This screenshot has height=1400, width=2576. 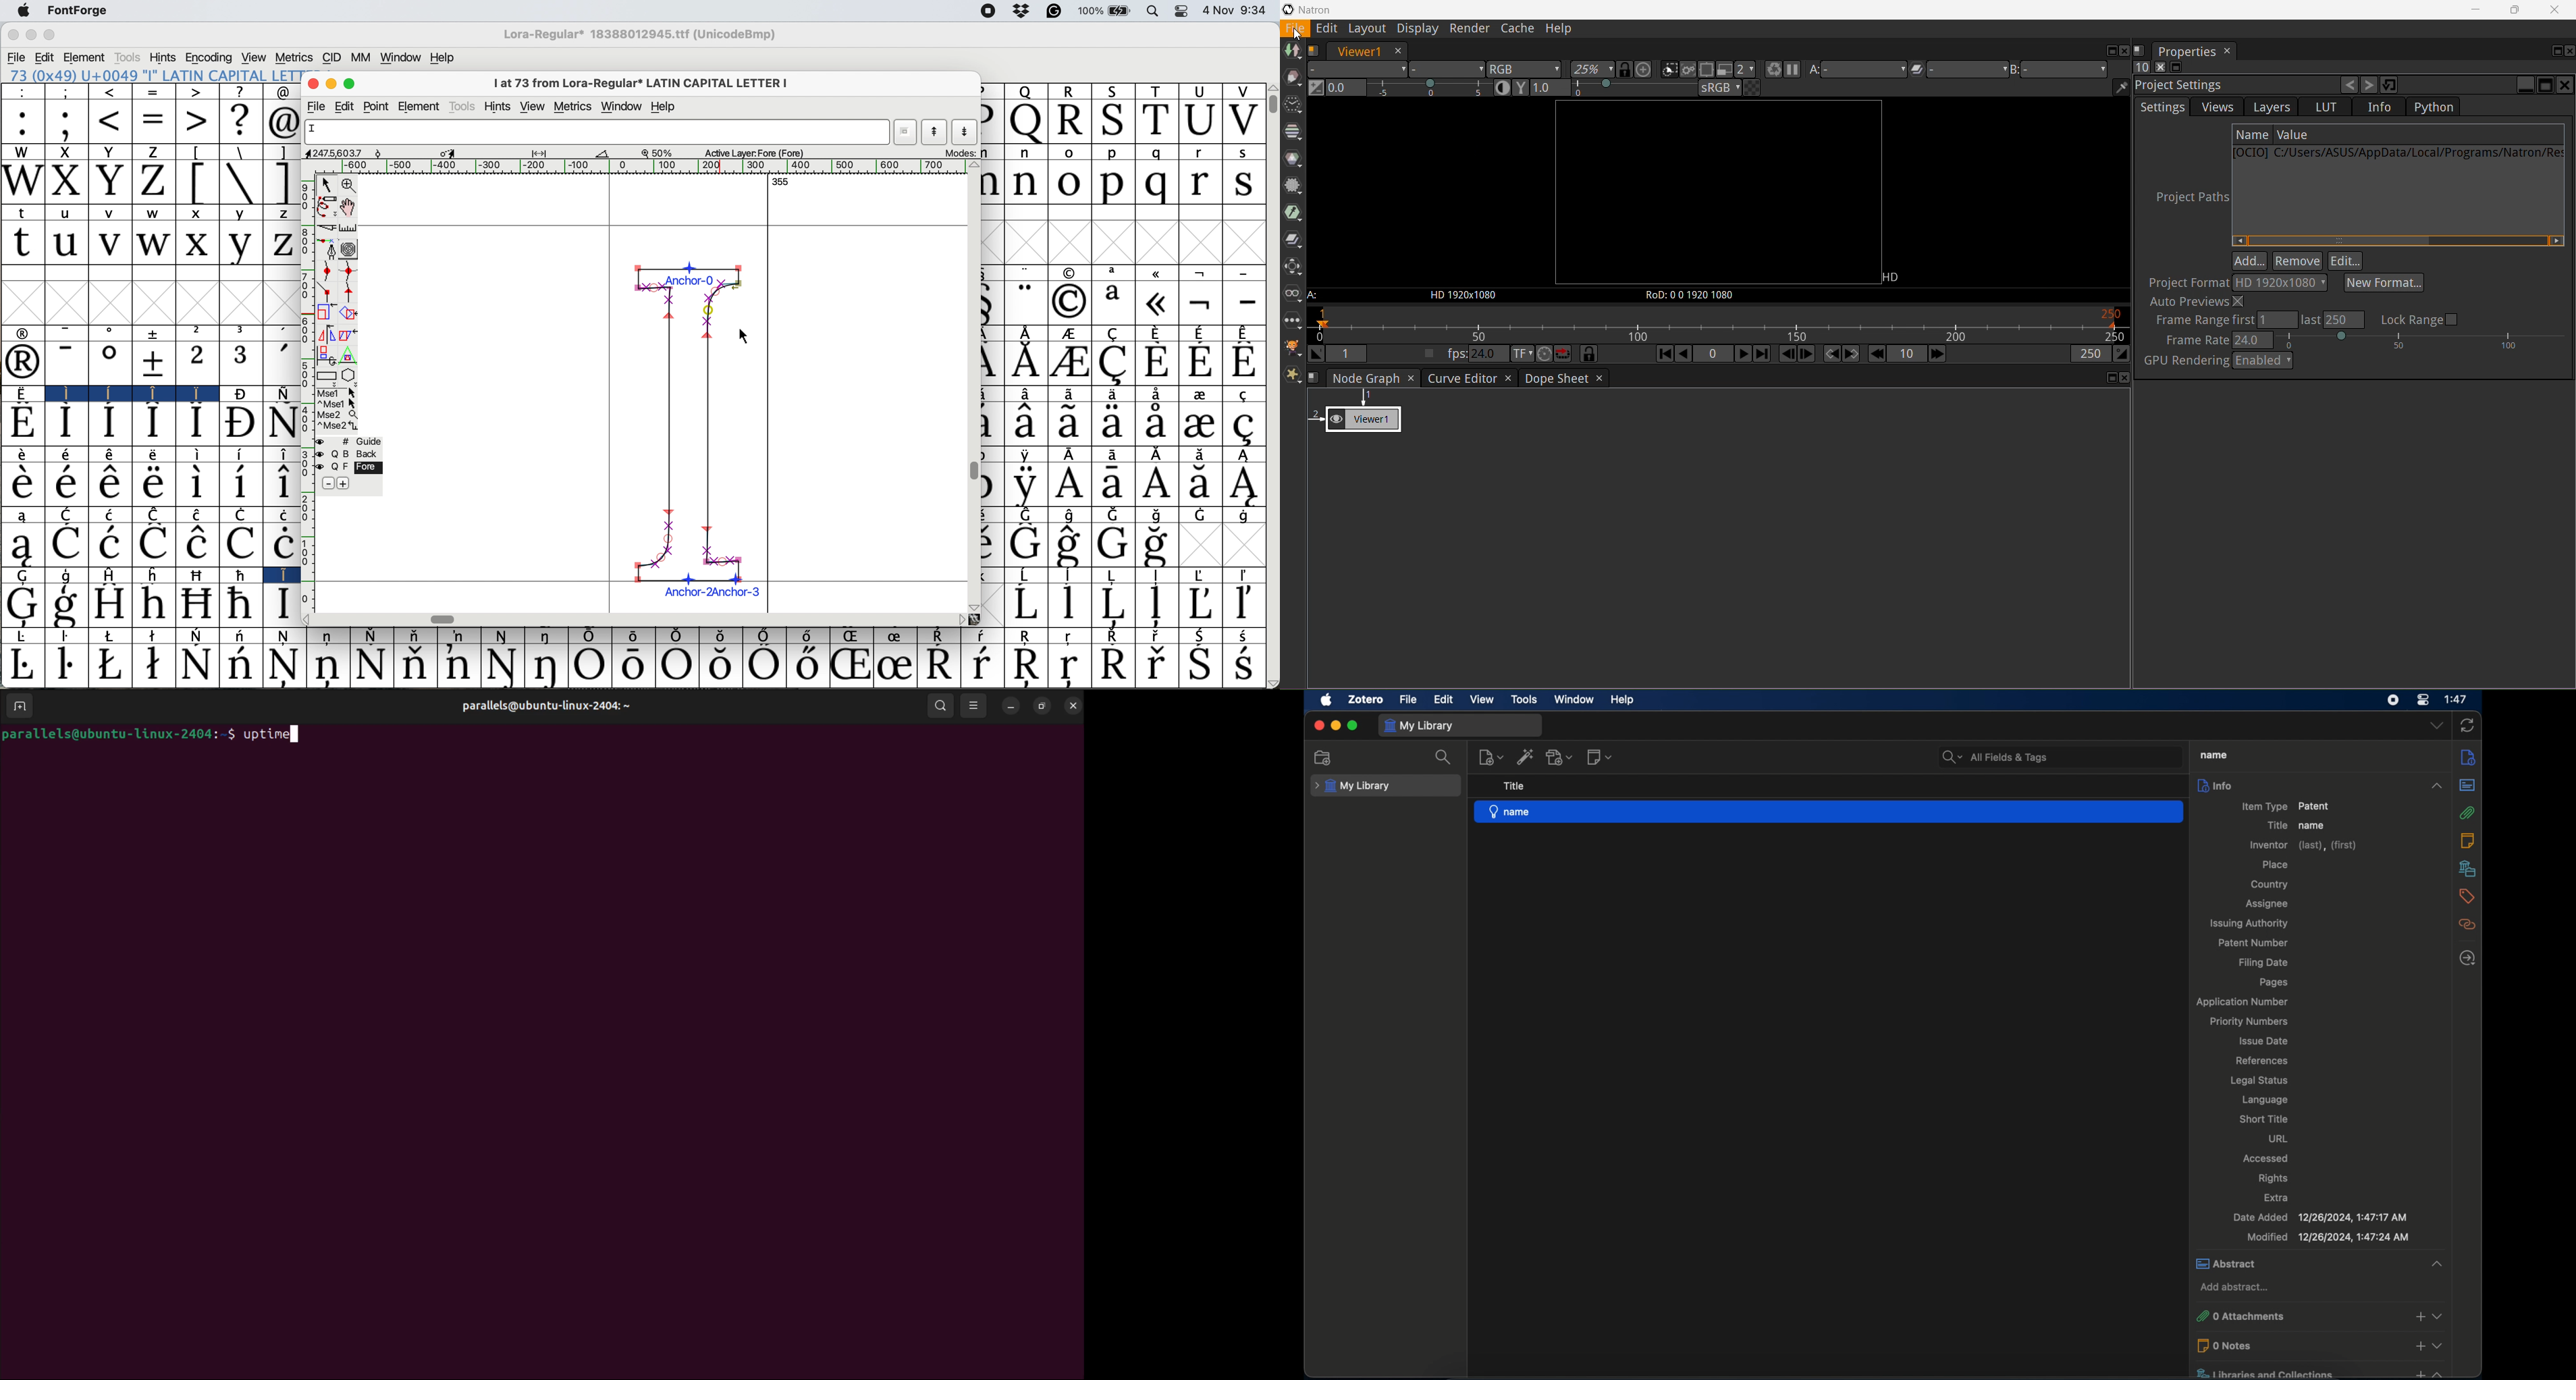 What do you see at coordinates (2266, 1100) in the screenshot?
I see `language` at bounding box center [2266, 1100].